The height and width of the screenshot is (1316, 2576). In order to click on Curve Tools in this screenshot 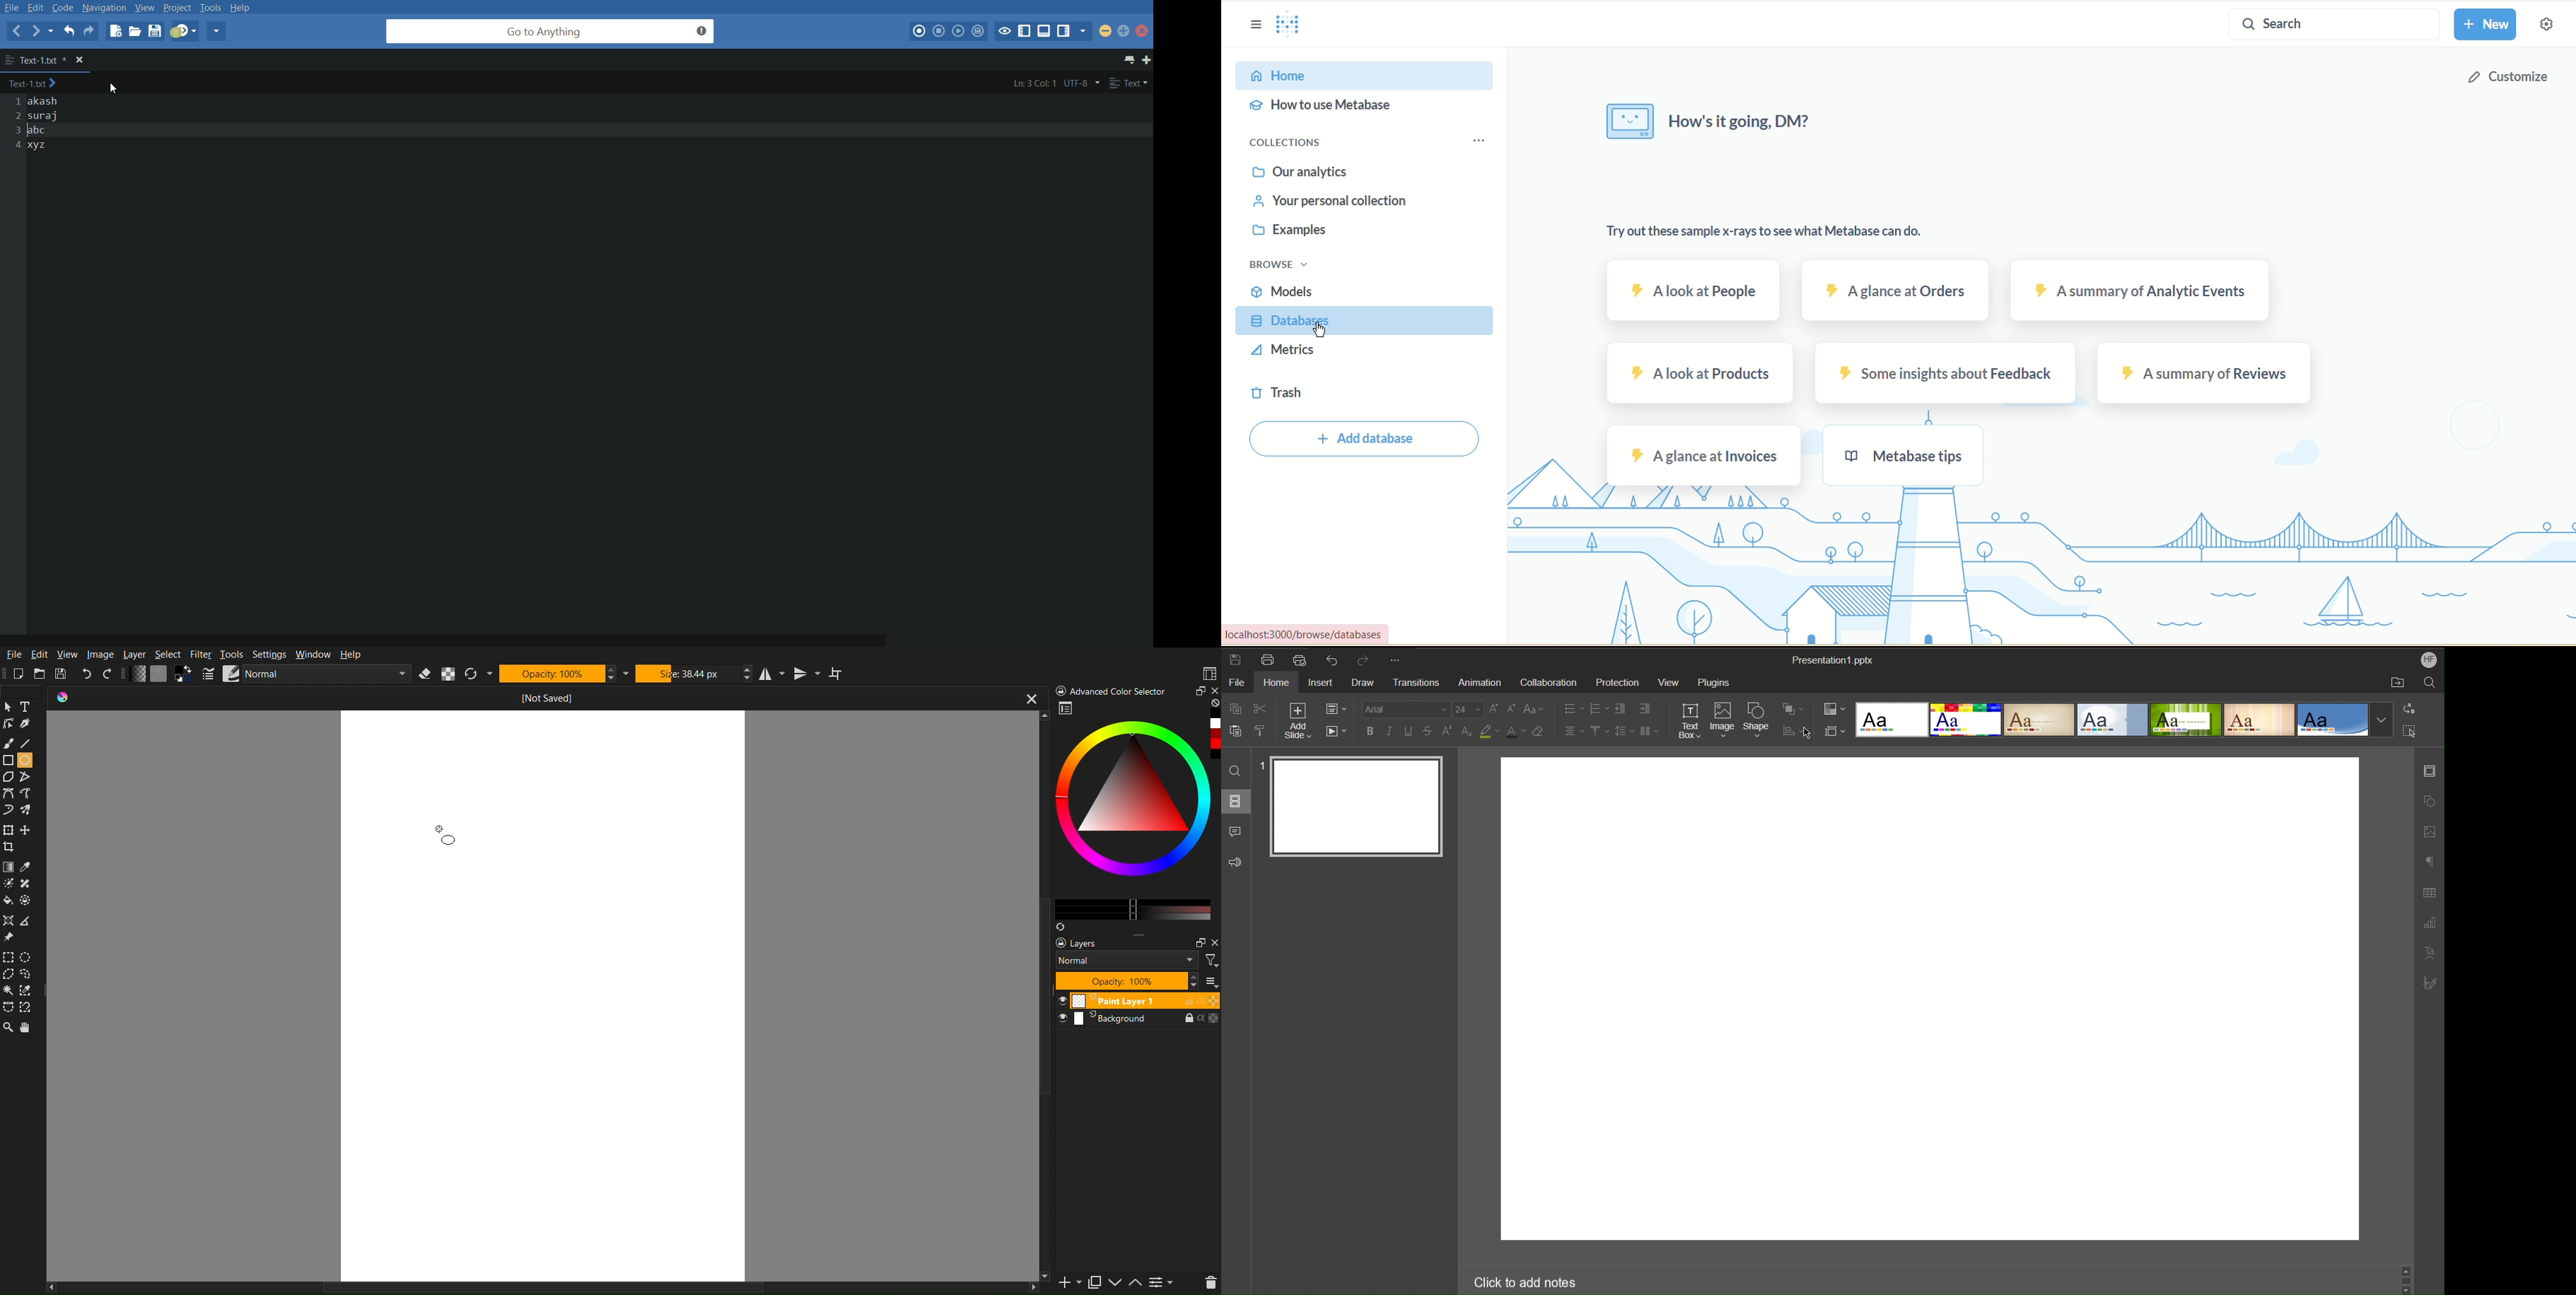, I will do `click(8, 794)`.